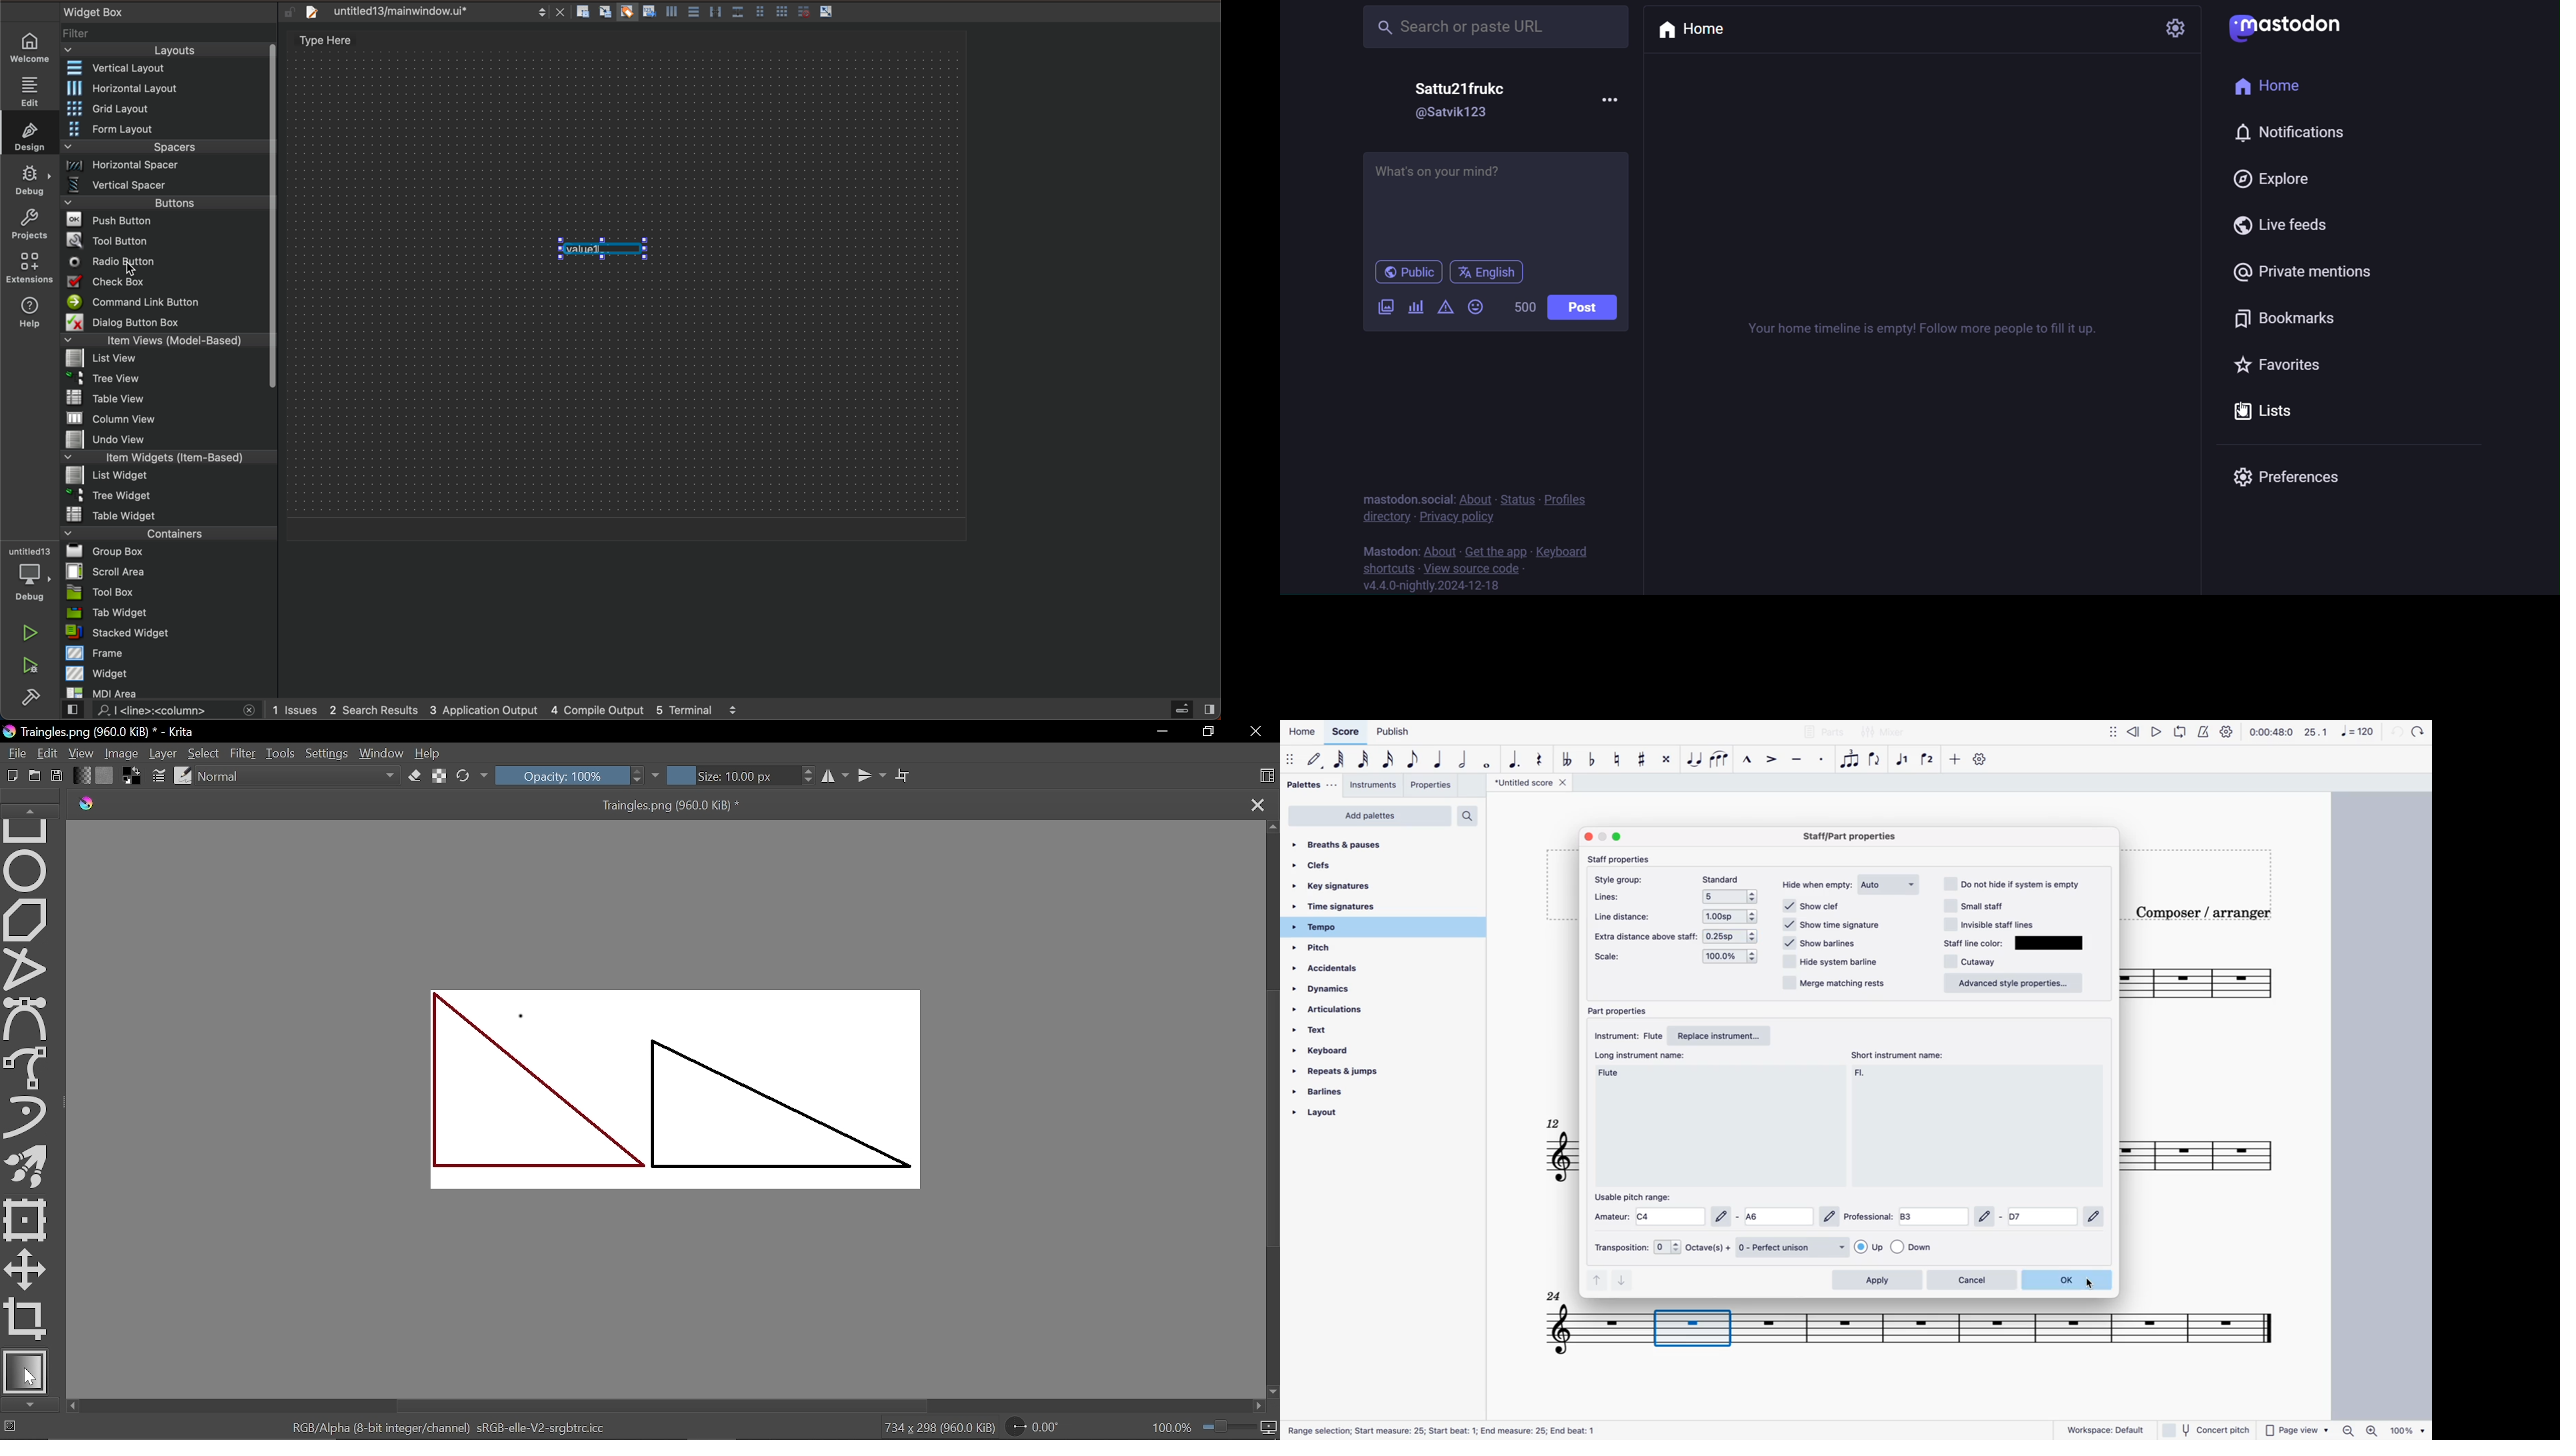 The height and width of the screenshot is (1456, 2576). I want to click on lines, so click(1608, 898).